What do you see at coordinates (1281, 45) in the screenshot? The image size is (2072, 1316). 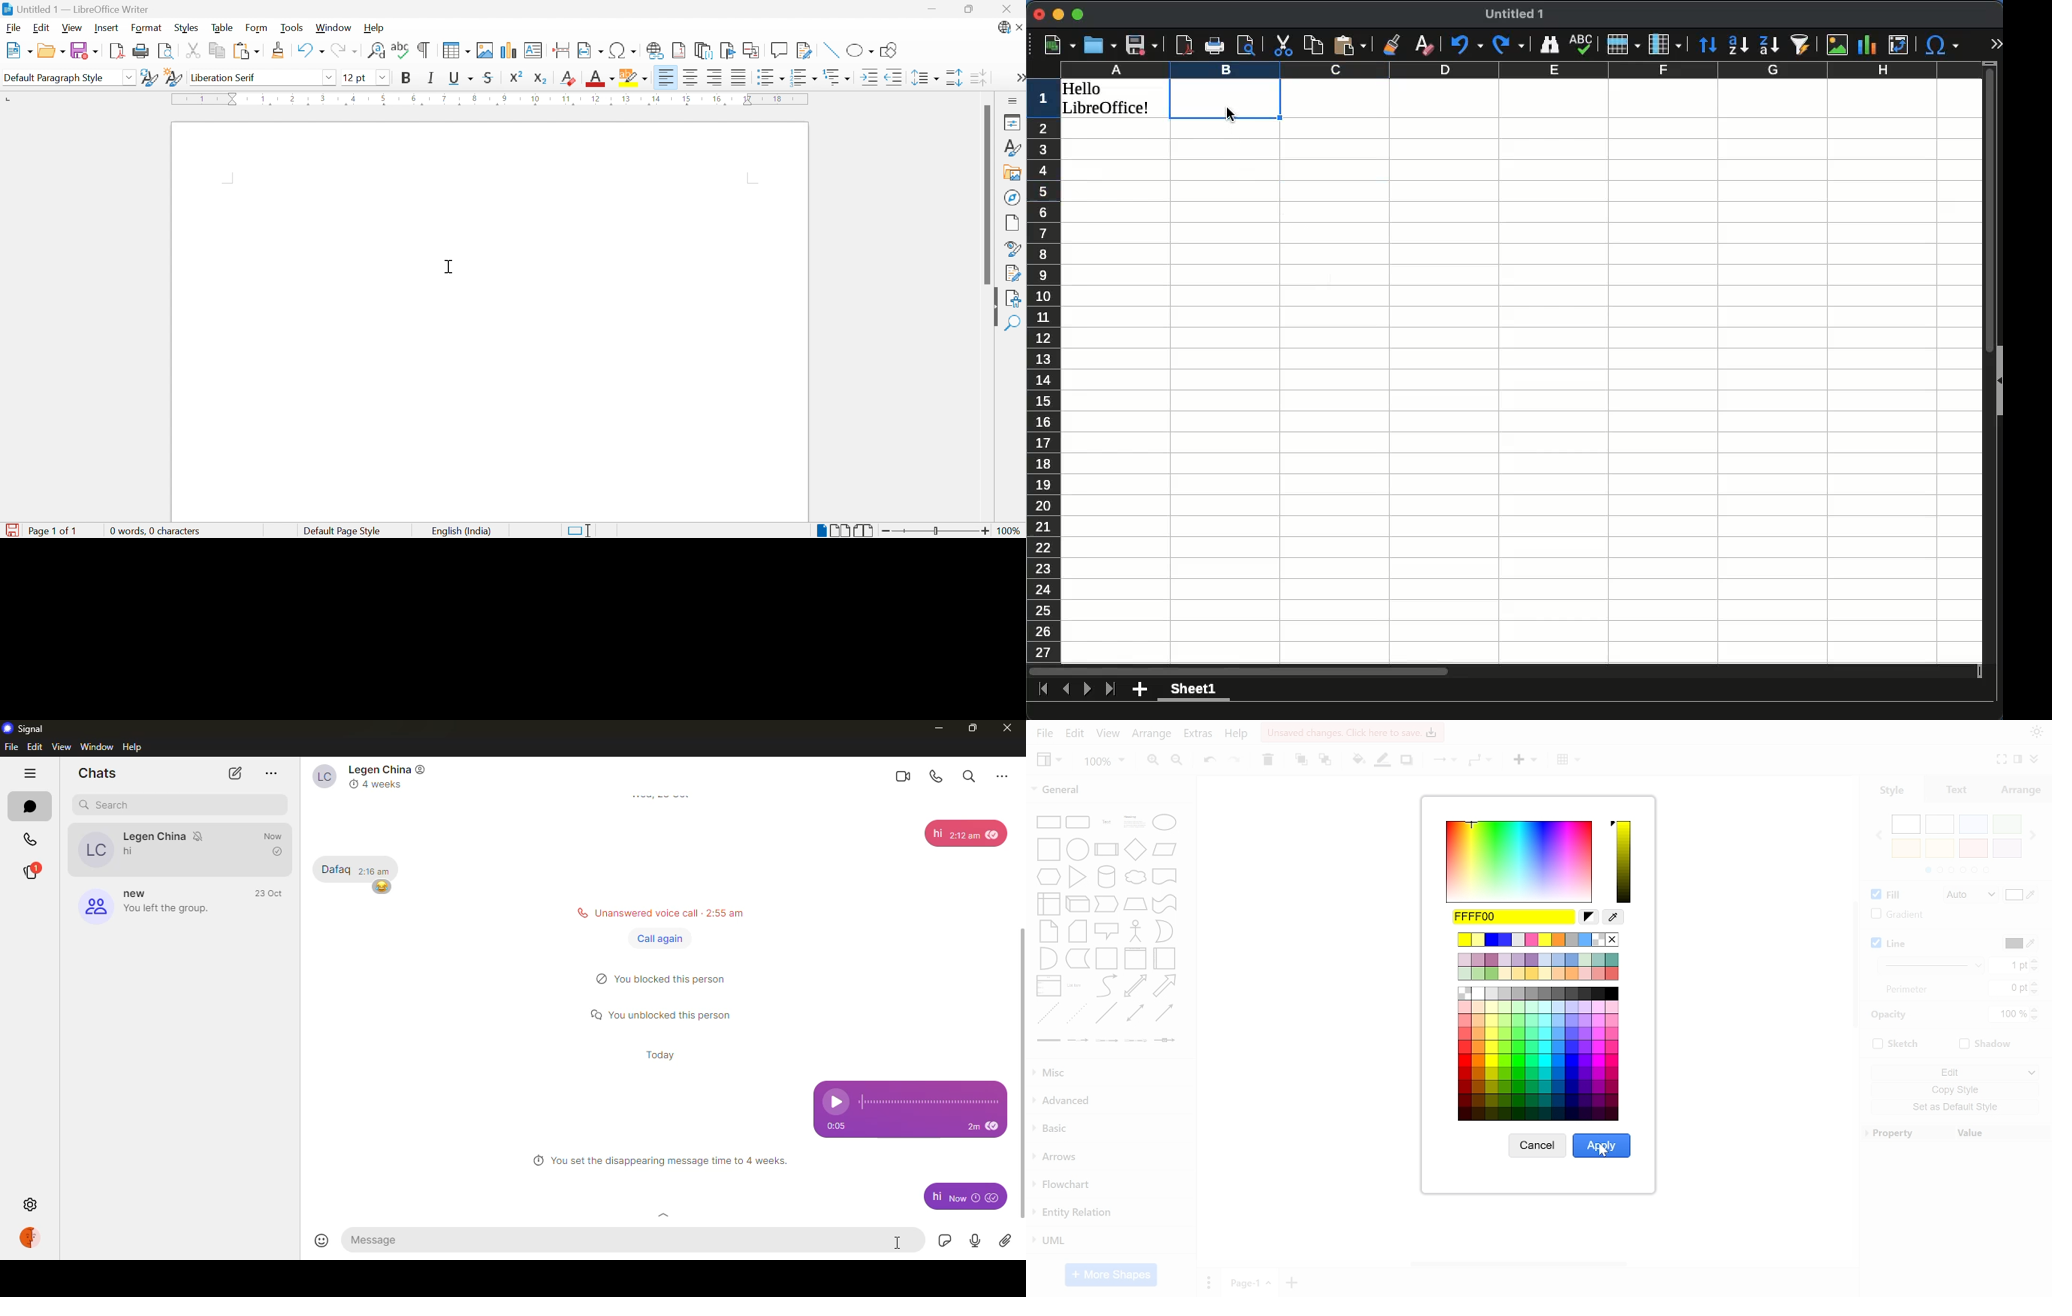 I see `cut` at bounding box center [1281, 45].